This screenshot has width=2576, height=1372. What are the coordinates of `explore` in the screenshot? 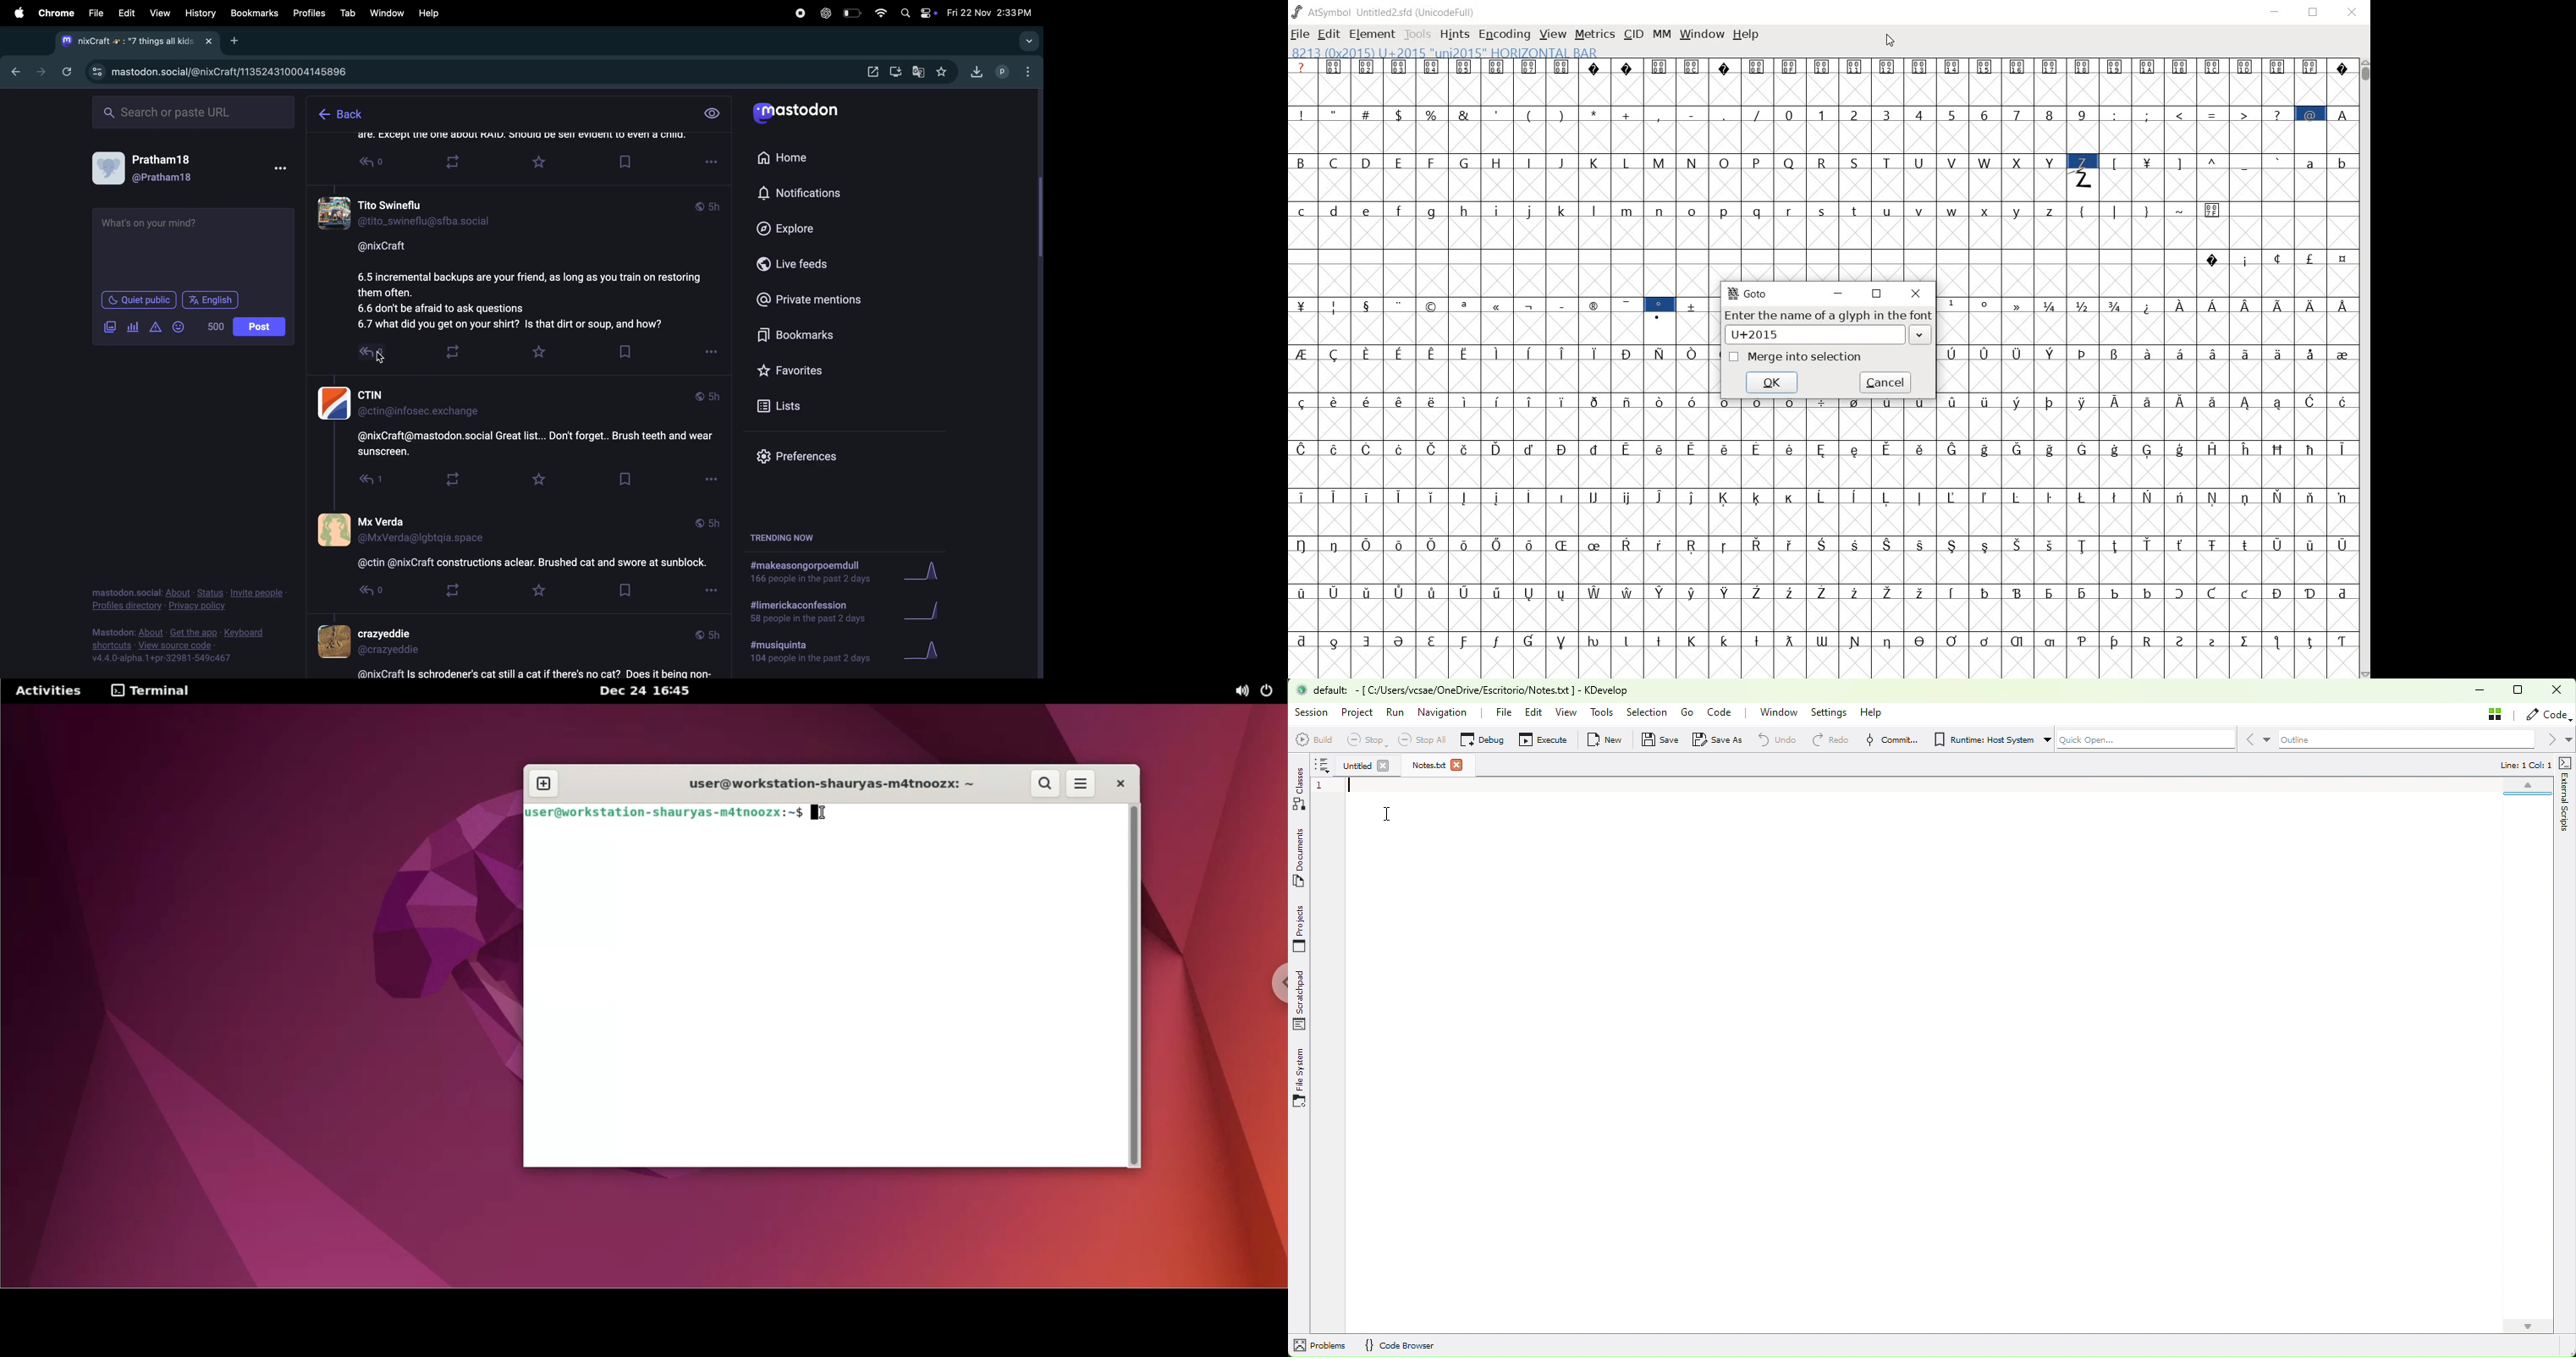 It's located at (801, 227).